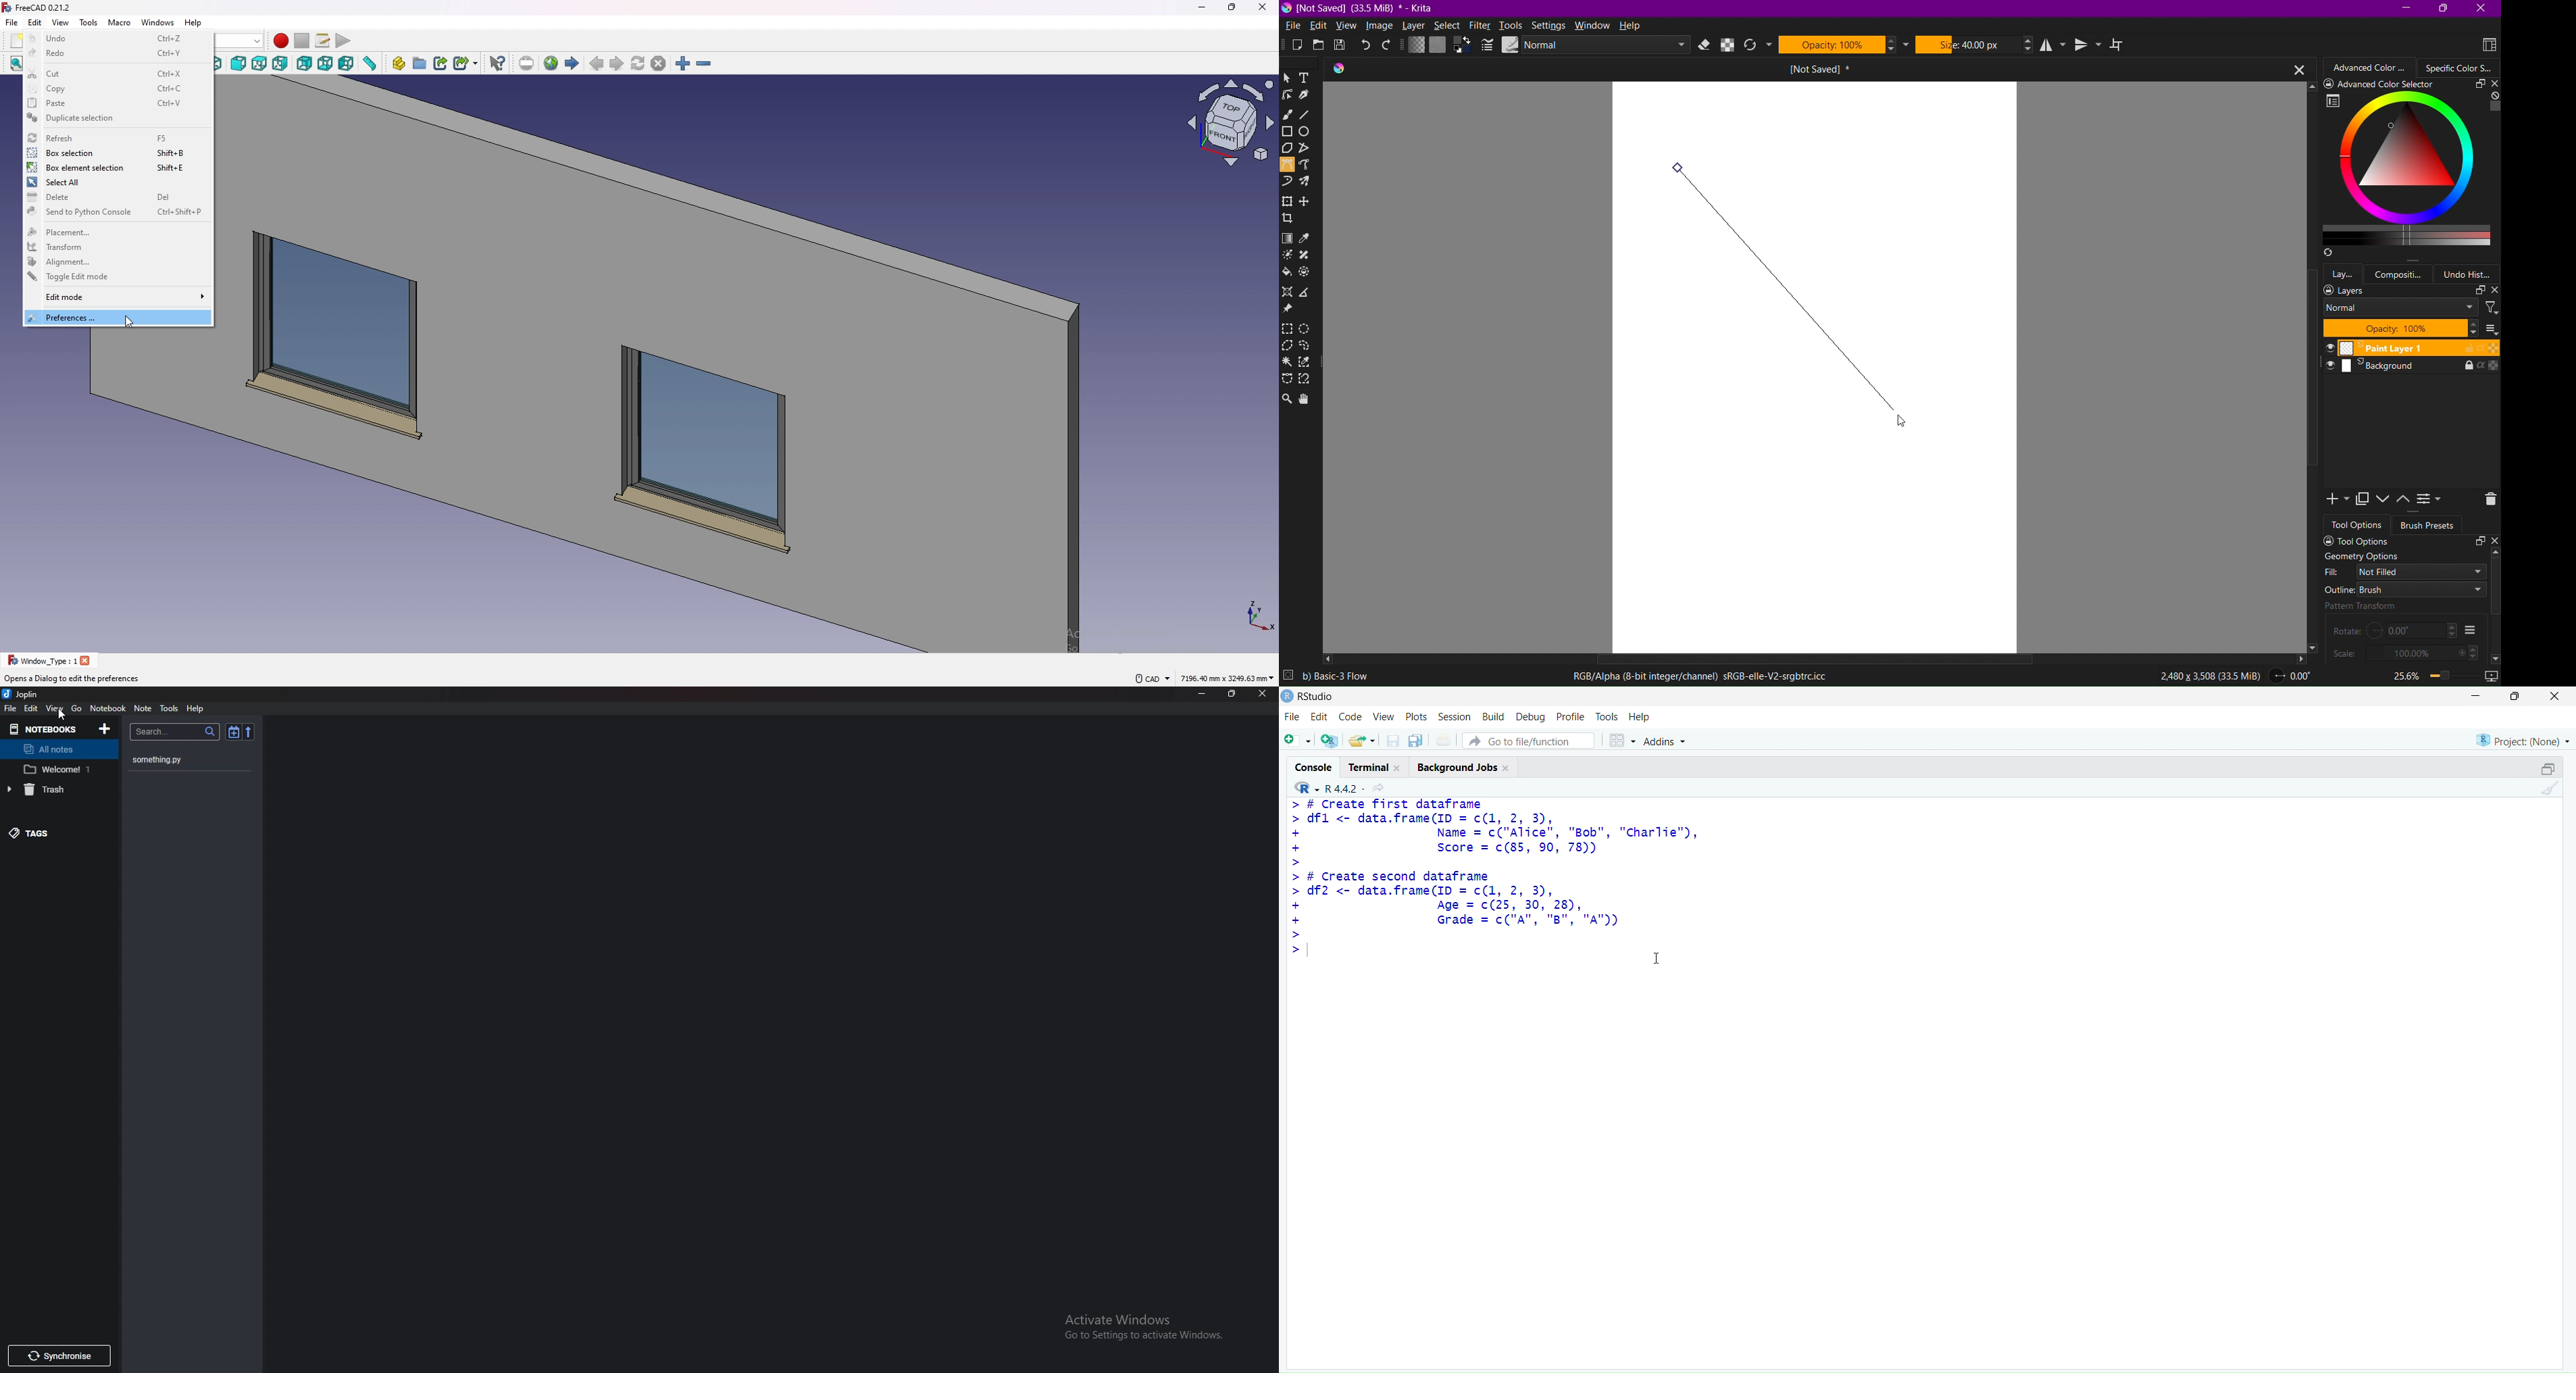 The height and width of the screenshot is (1400, 2576). I want to click on Tools, so click(1512, 25).